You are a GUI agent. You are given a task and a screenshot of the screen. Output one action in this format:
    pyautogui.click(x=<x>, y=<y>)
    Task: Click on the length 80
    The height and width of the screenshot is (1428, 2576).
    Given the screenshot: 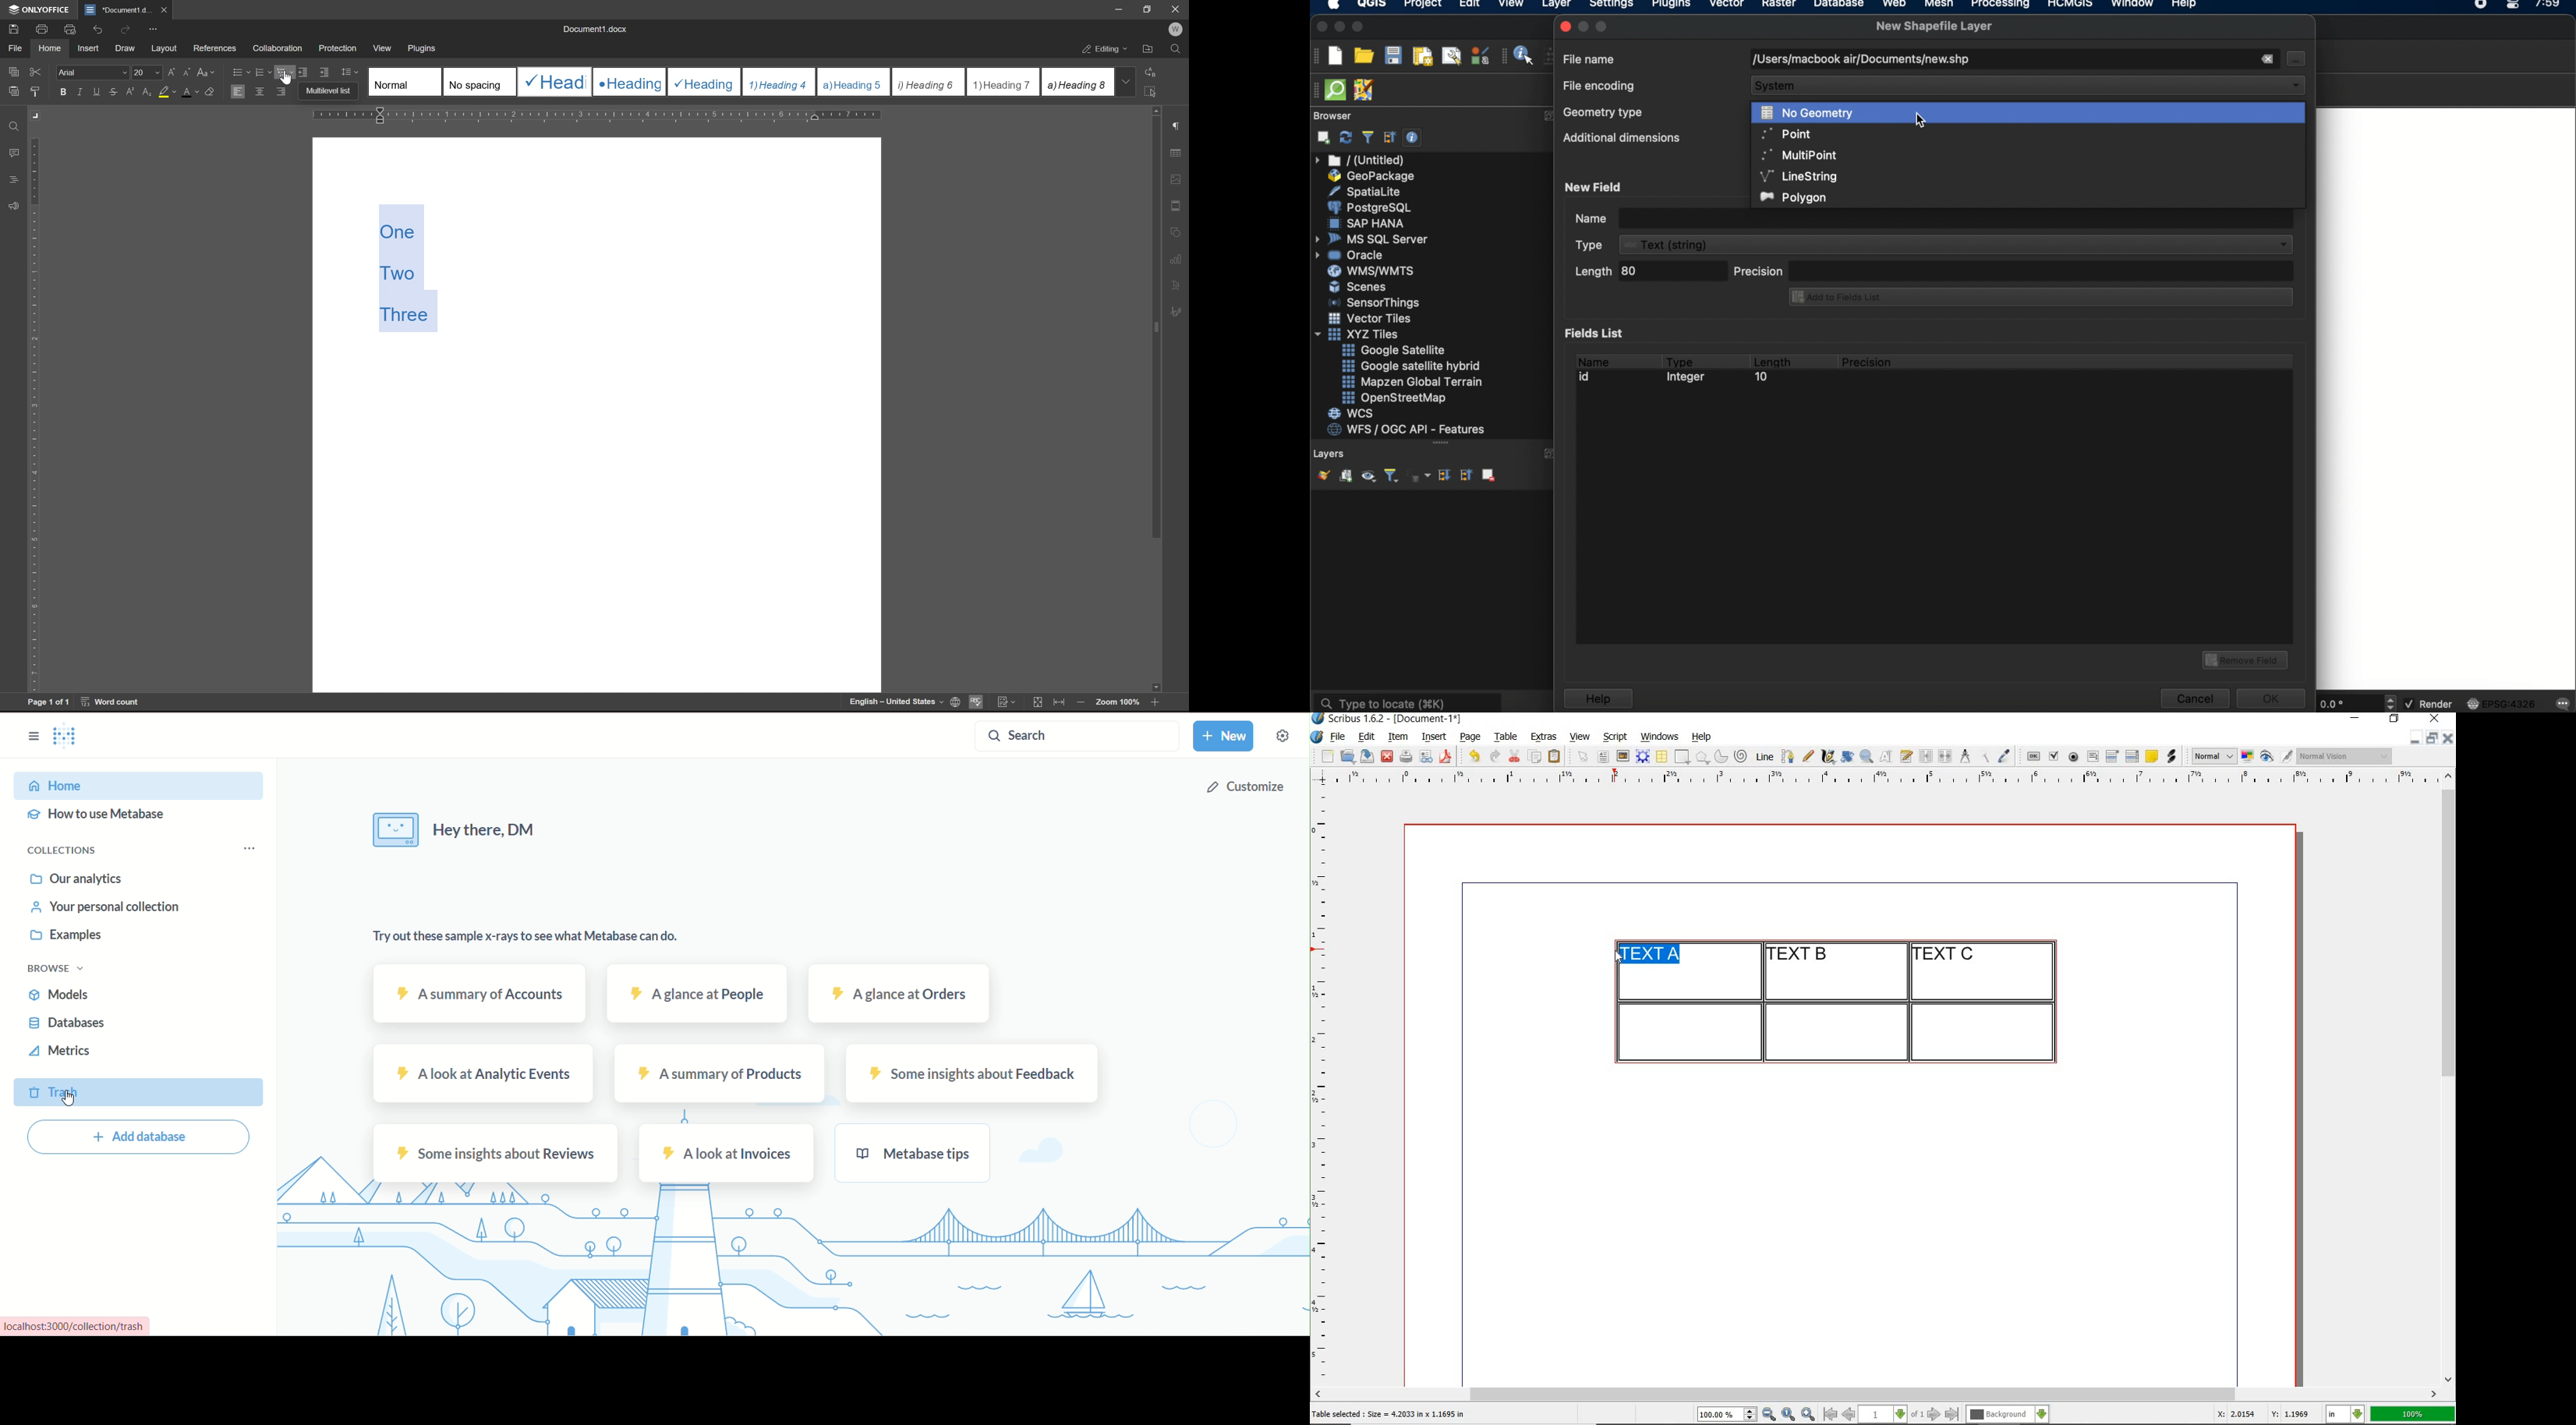 What is the action you would take?
    pyautogui.click(x=1648, y=273)
    